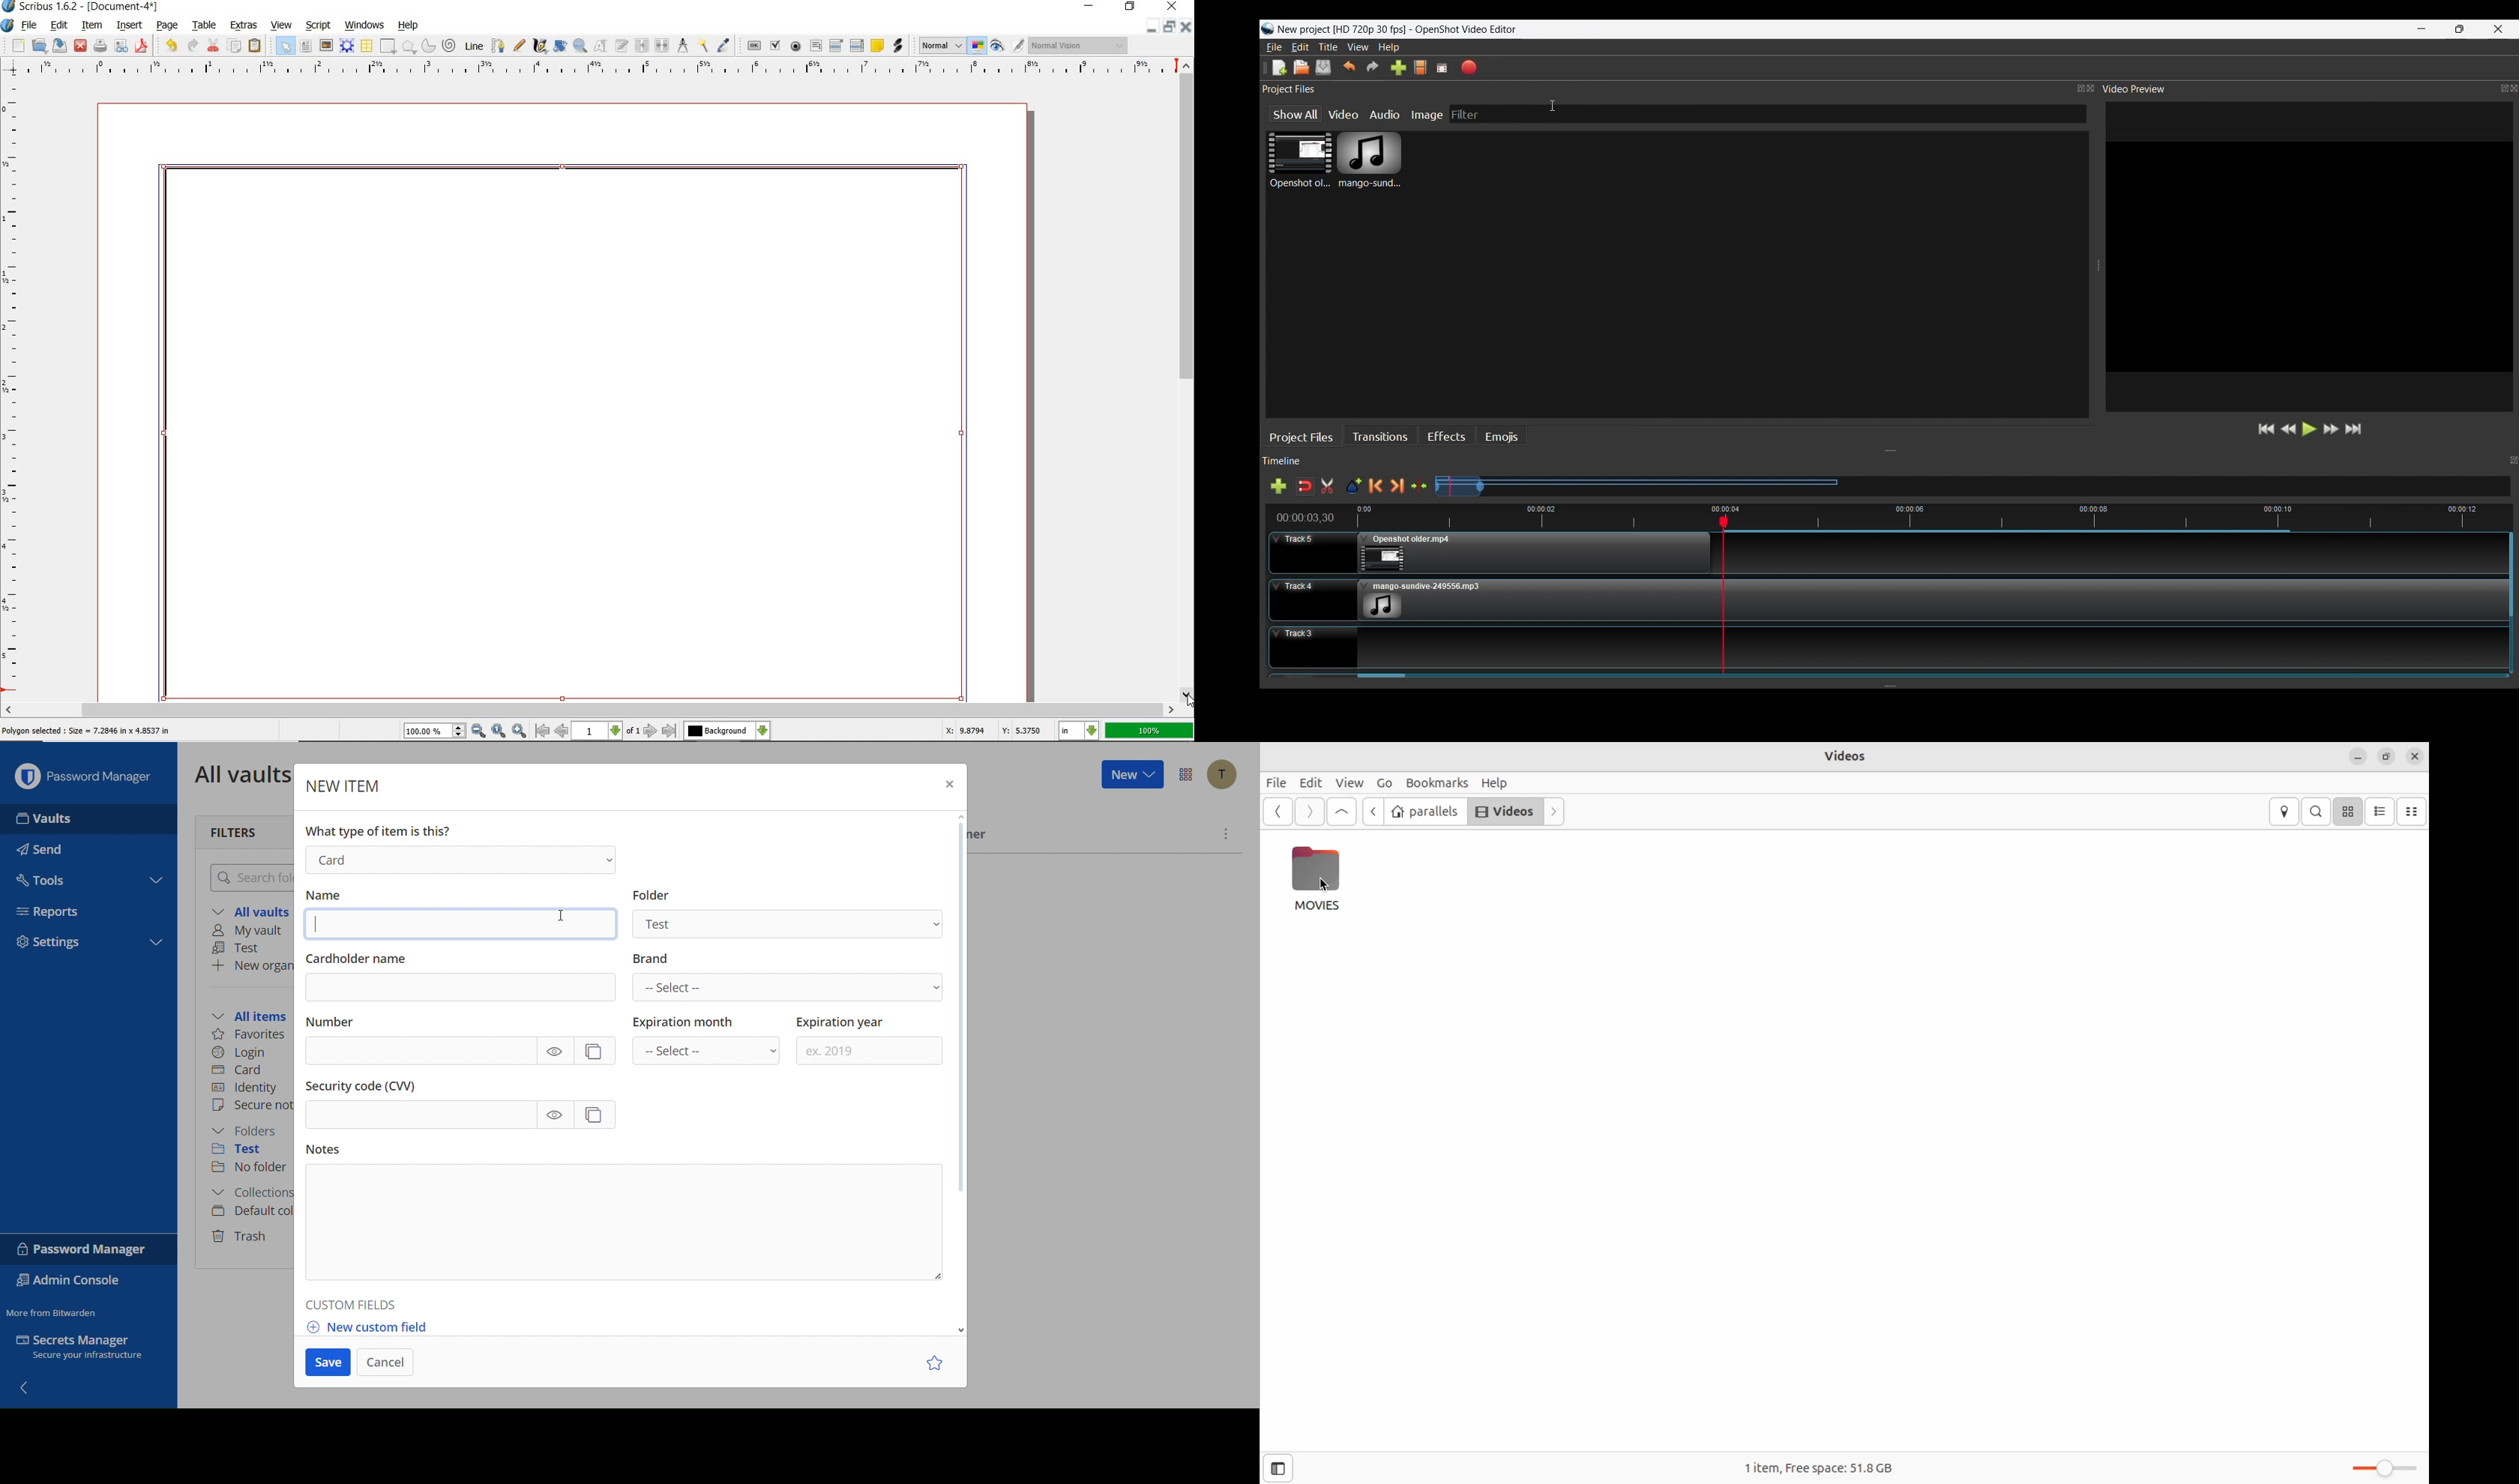 This screenshot has height=1484, width=2520. What do you see at coordinates (364, 25) in the screenshot?
I see `windows` at bounding box center [364, 25].